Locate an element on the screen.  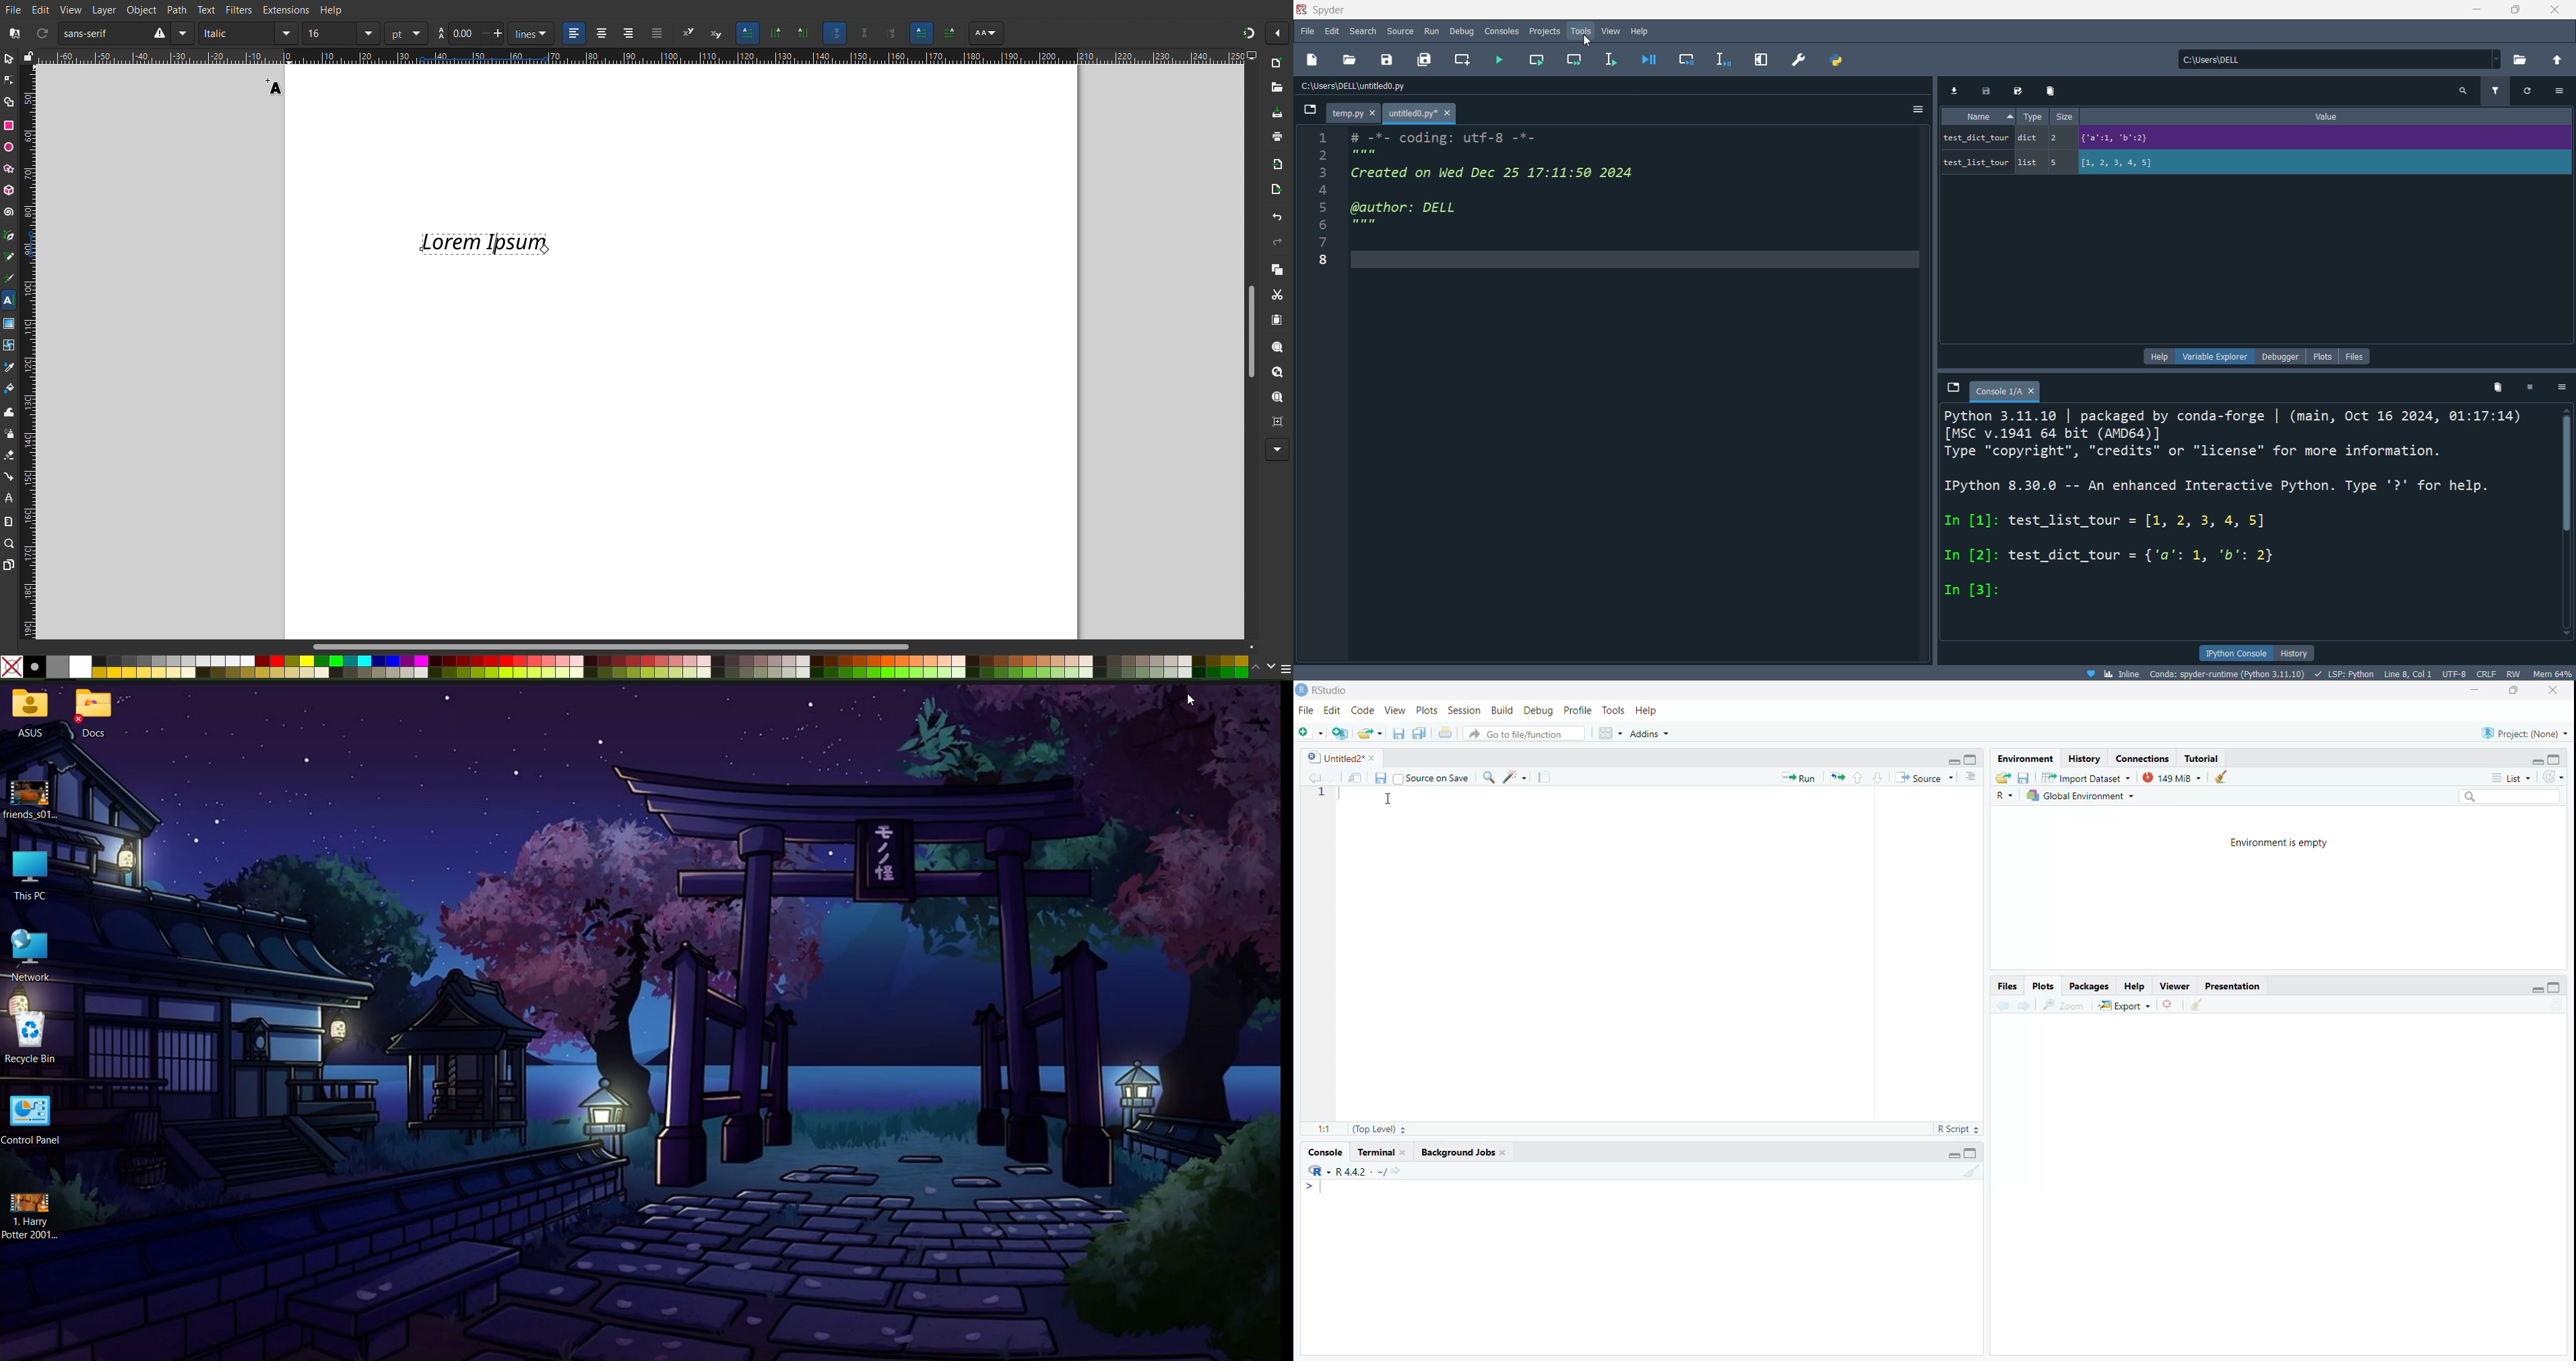
Clear console (Ctrl +L) is located at coordinates (2198, 1007).